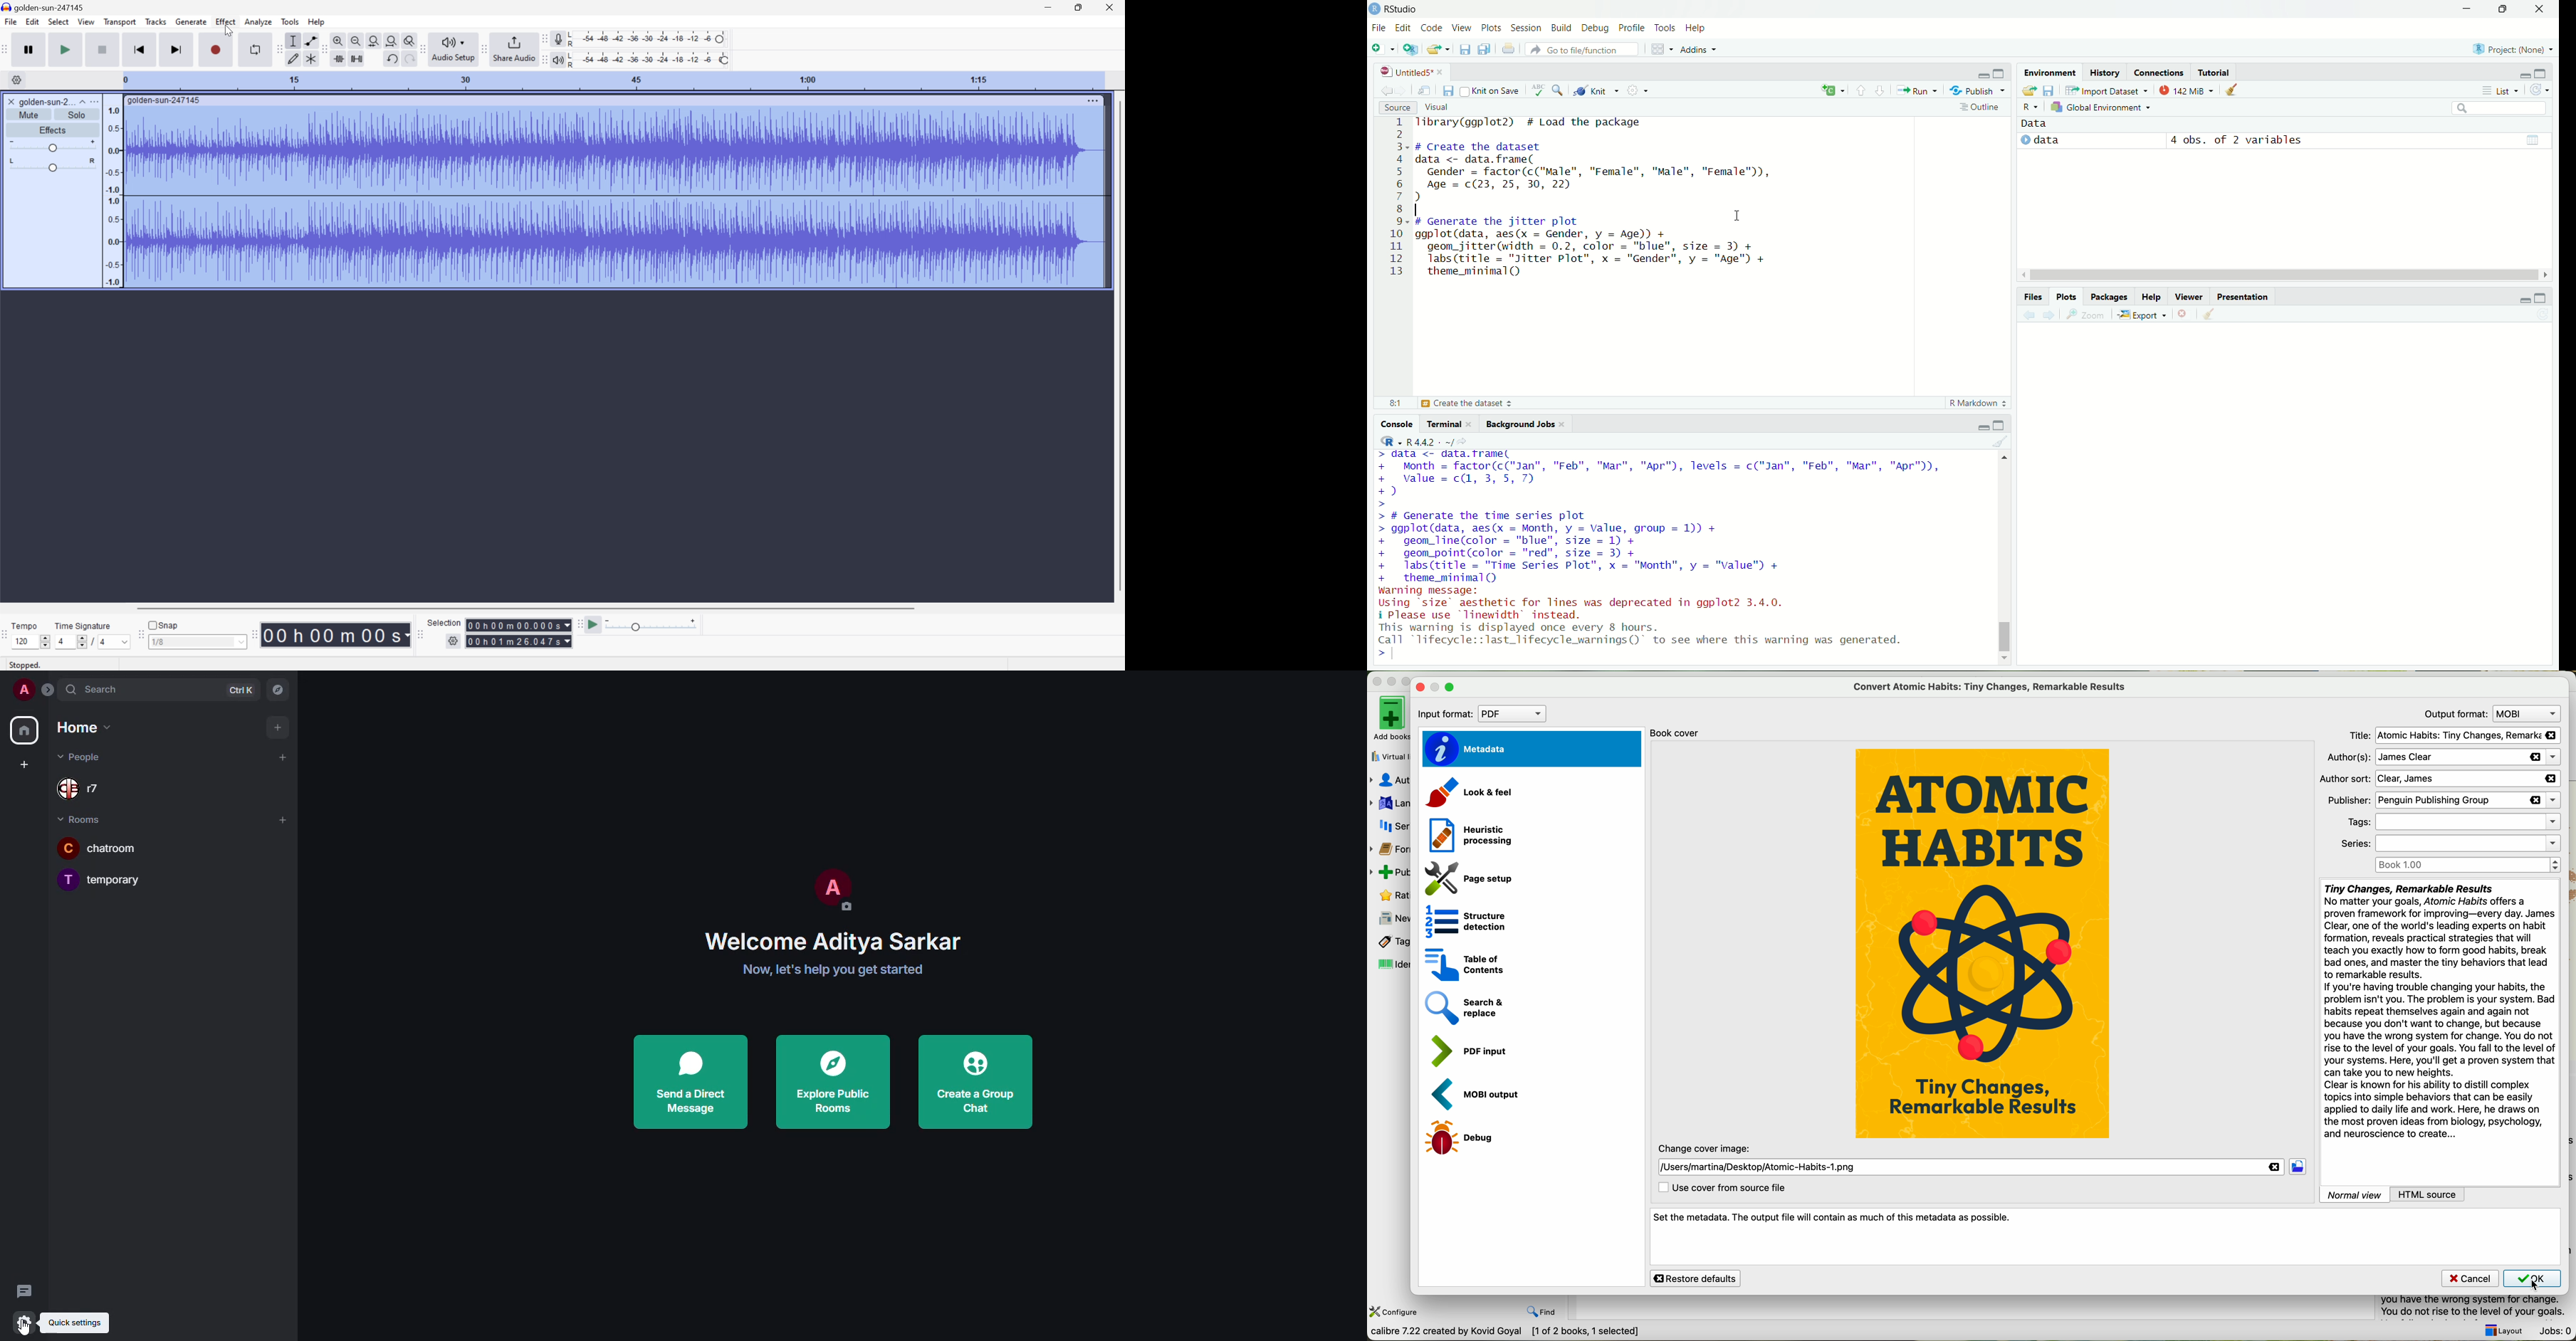  I want to click on maximize, so click(2503, 8).